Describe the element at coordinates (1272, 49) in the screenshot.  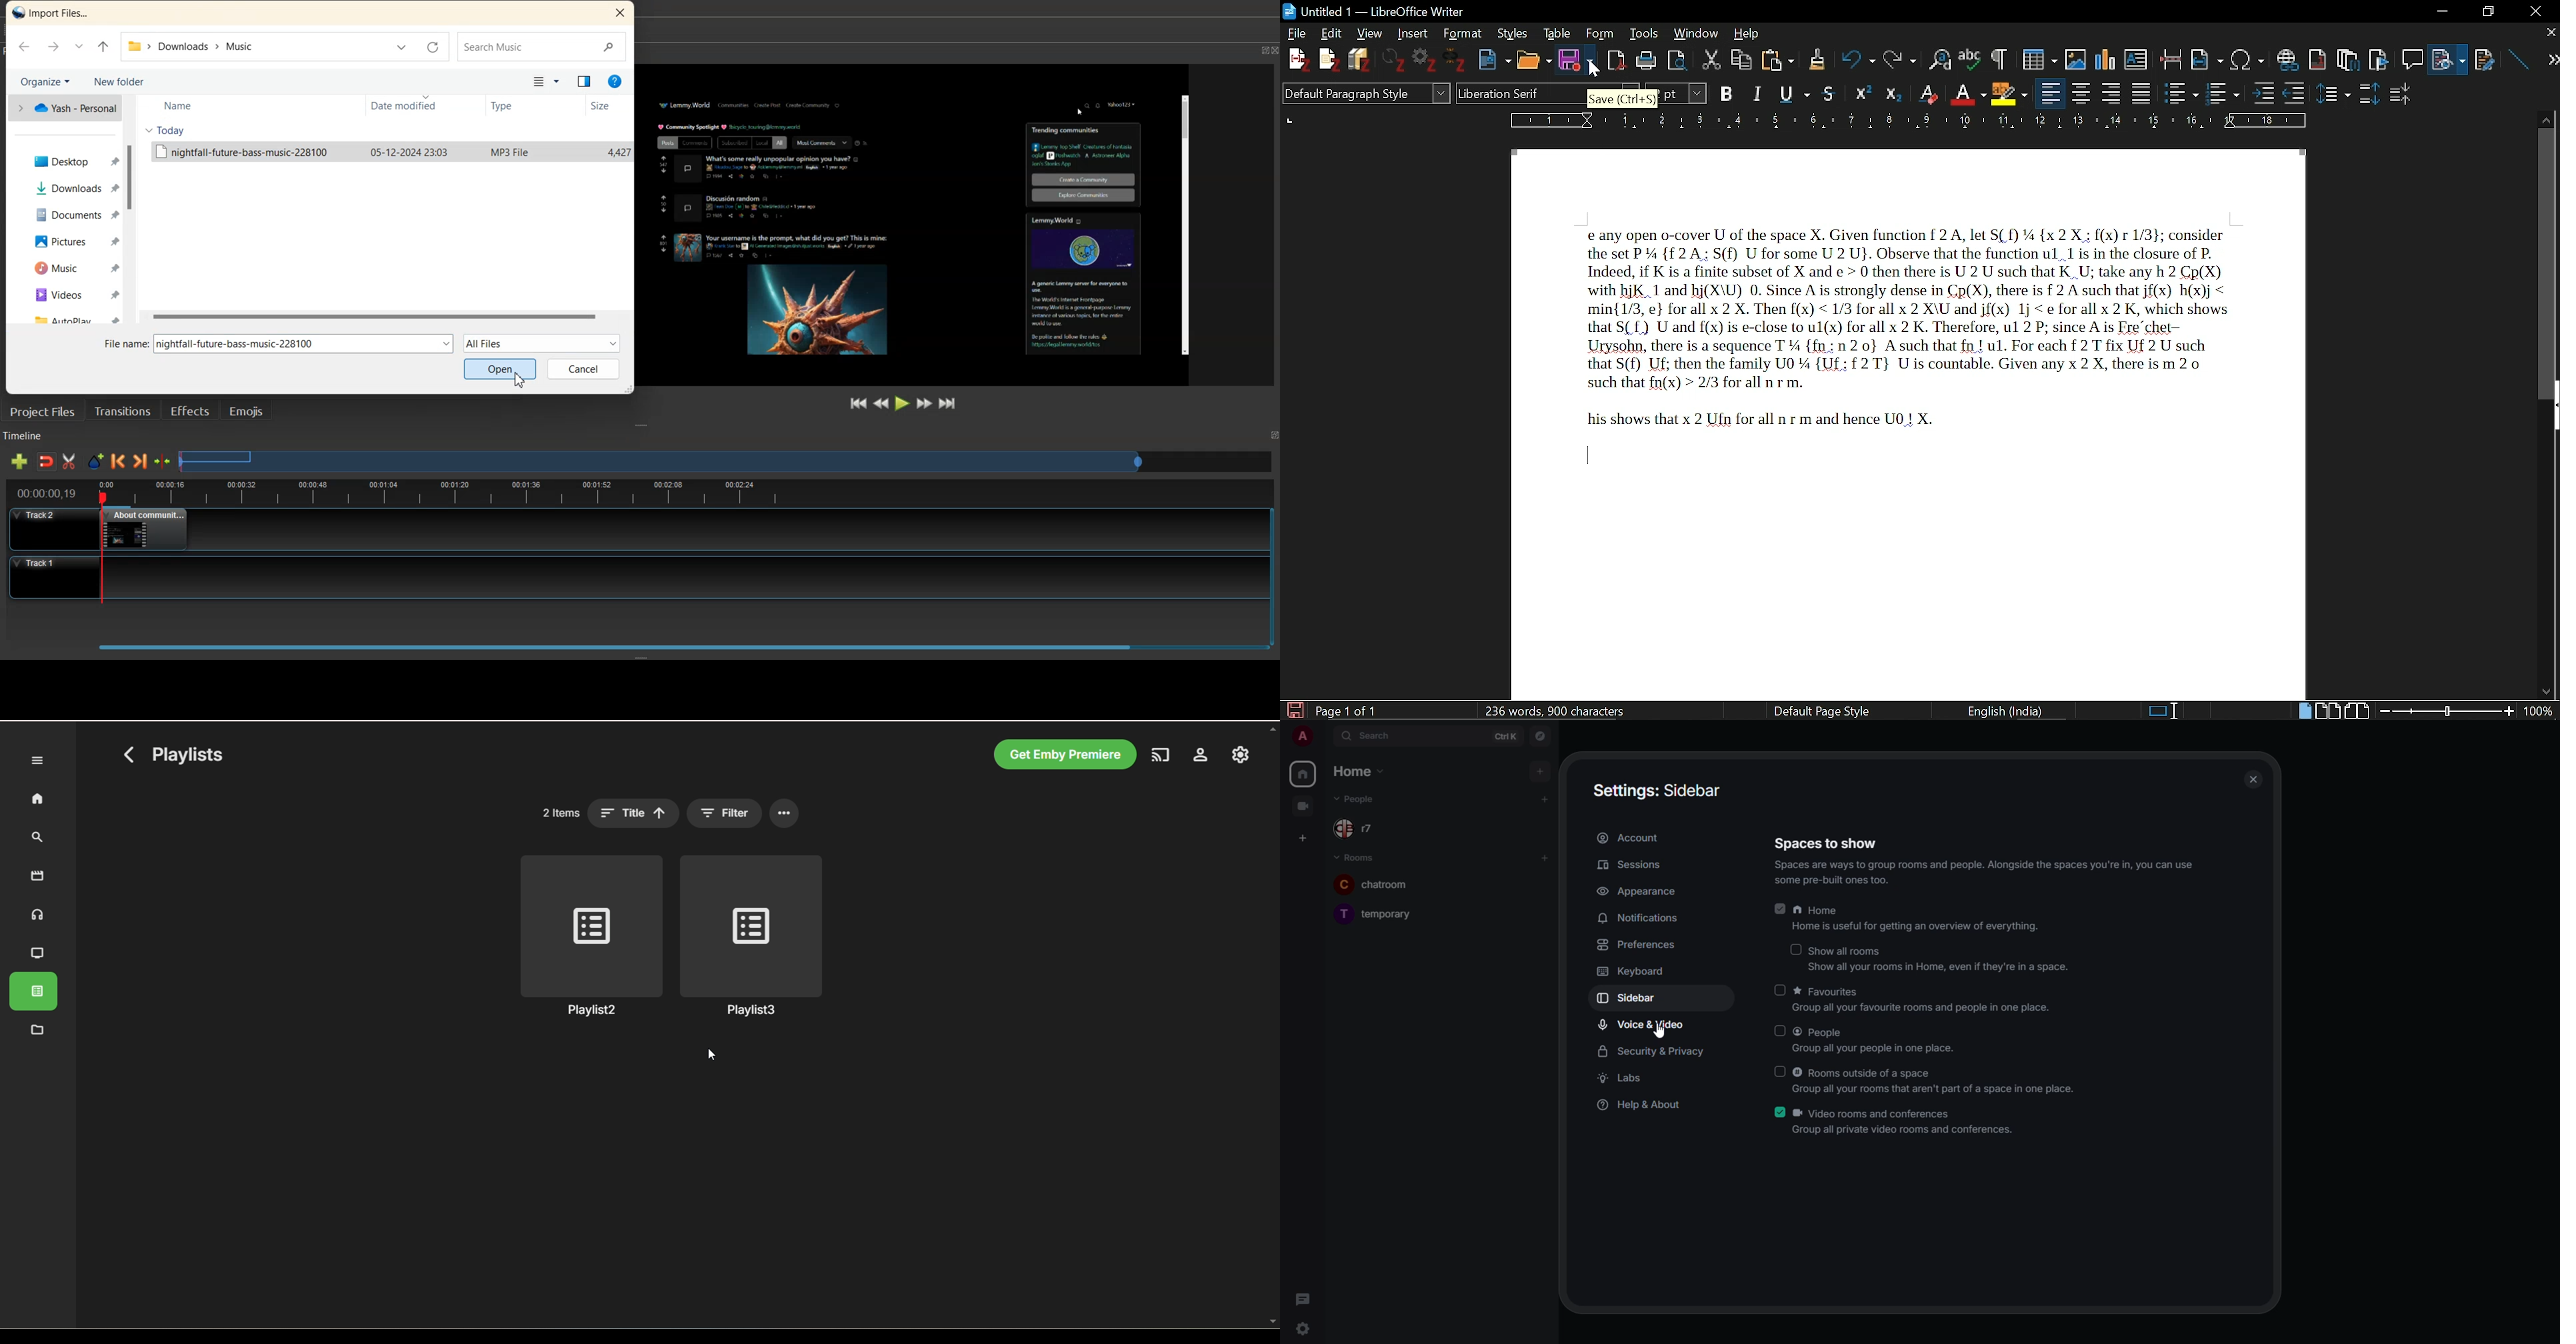
I see `Close` at that location.